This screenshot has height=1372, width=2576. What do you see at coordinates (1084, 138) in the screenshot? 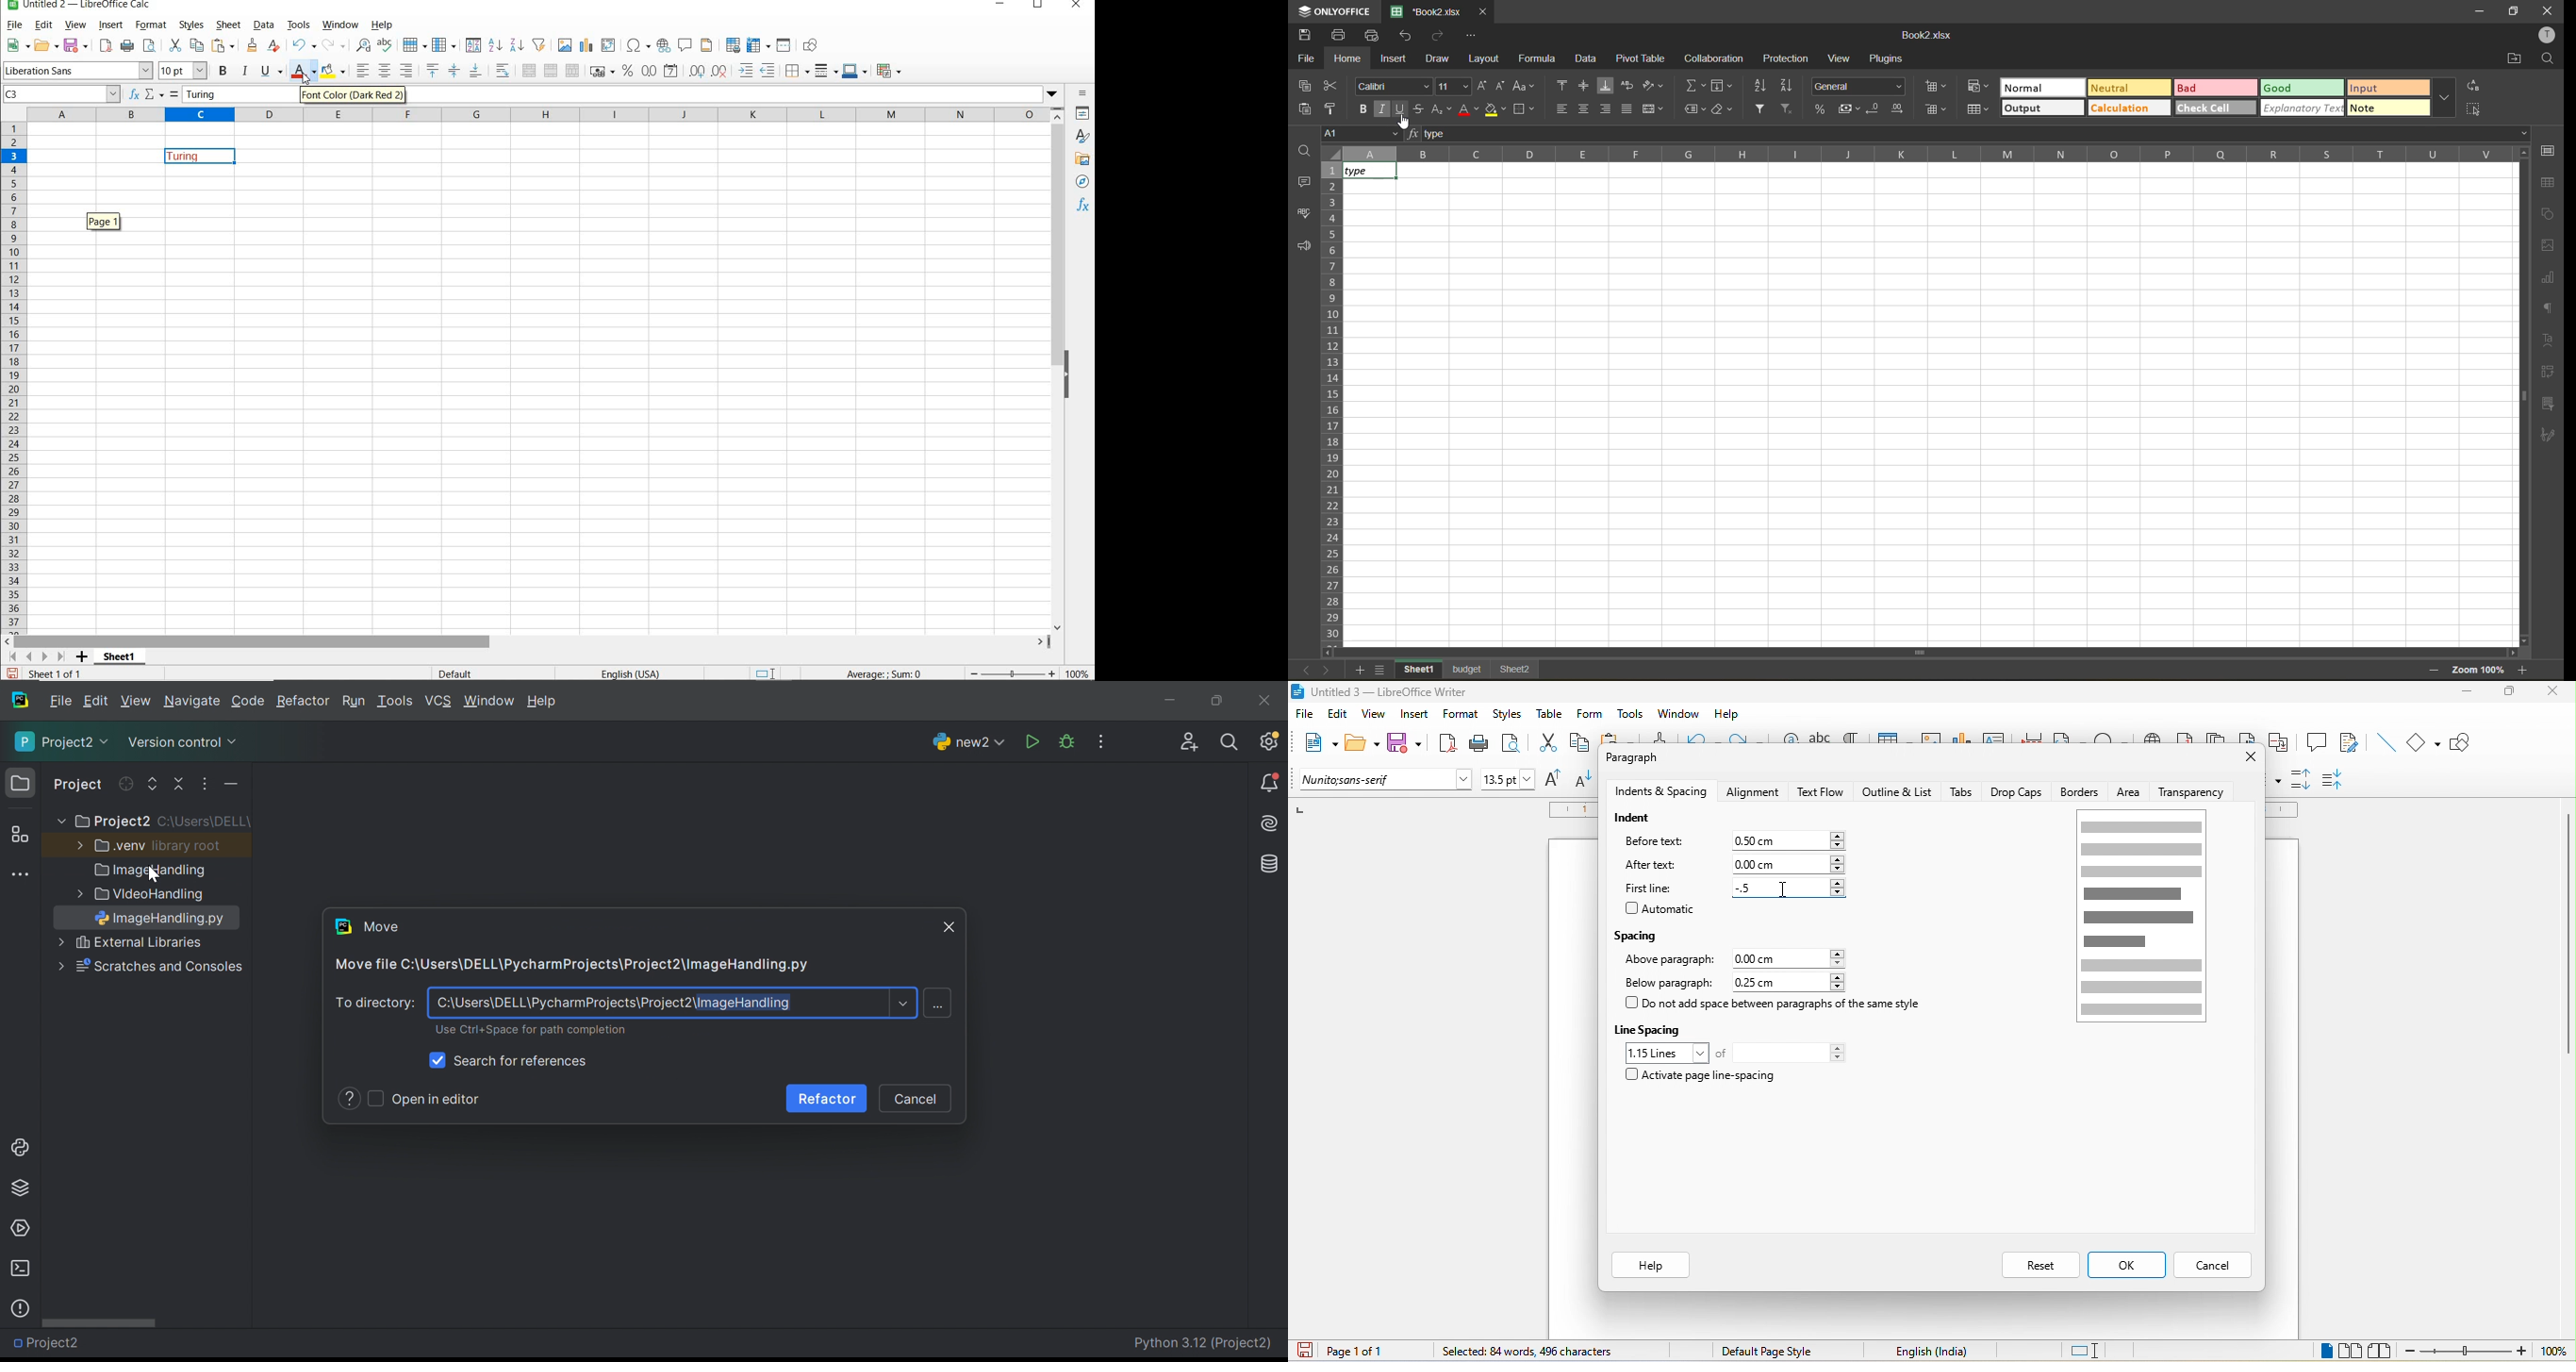
I see `STYLES` at bounding box center [1084, 138].